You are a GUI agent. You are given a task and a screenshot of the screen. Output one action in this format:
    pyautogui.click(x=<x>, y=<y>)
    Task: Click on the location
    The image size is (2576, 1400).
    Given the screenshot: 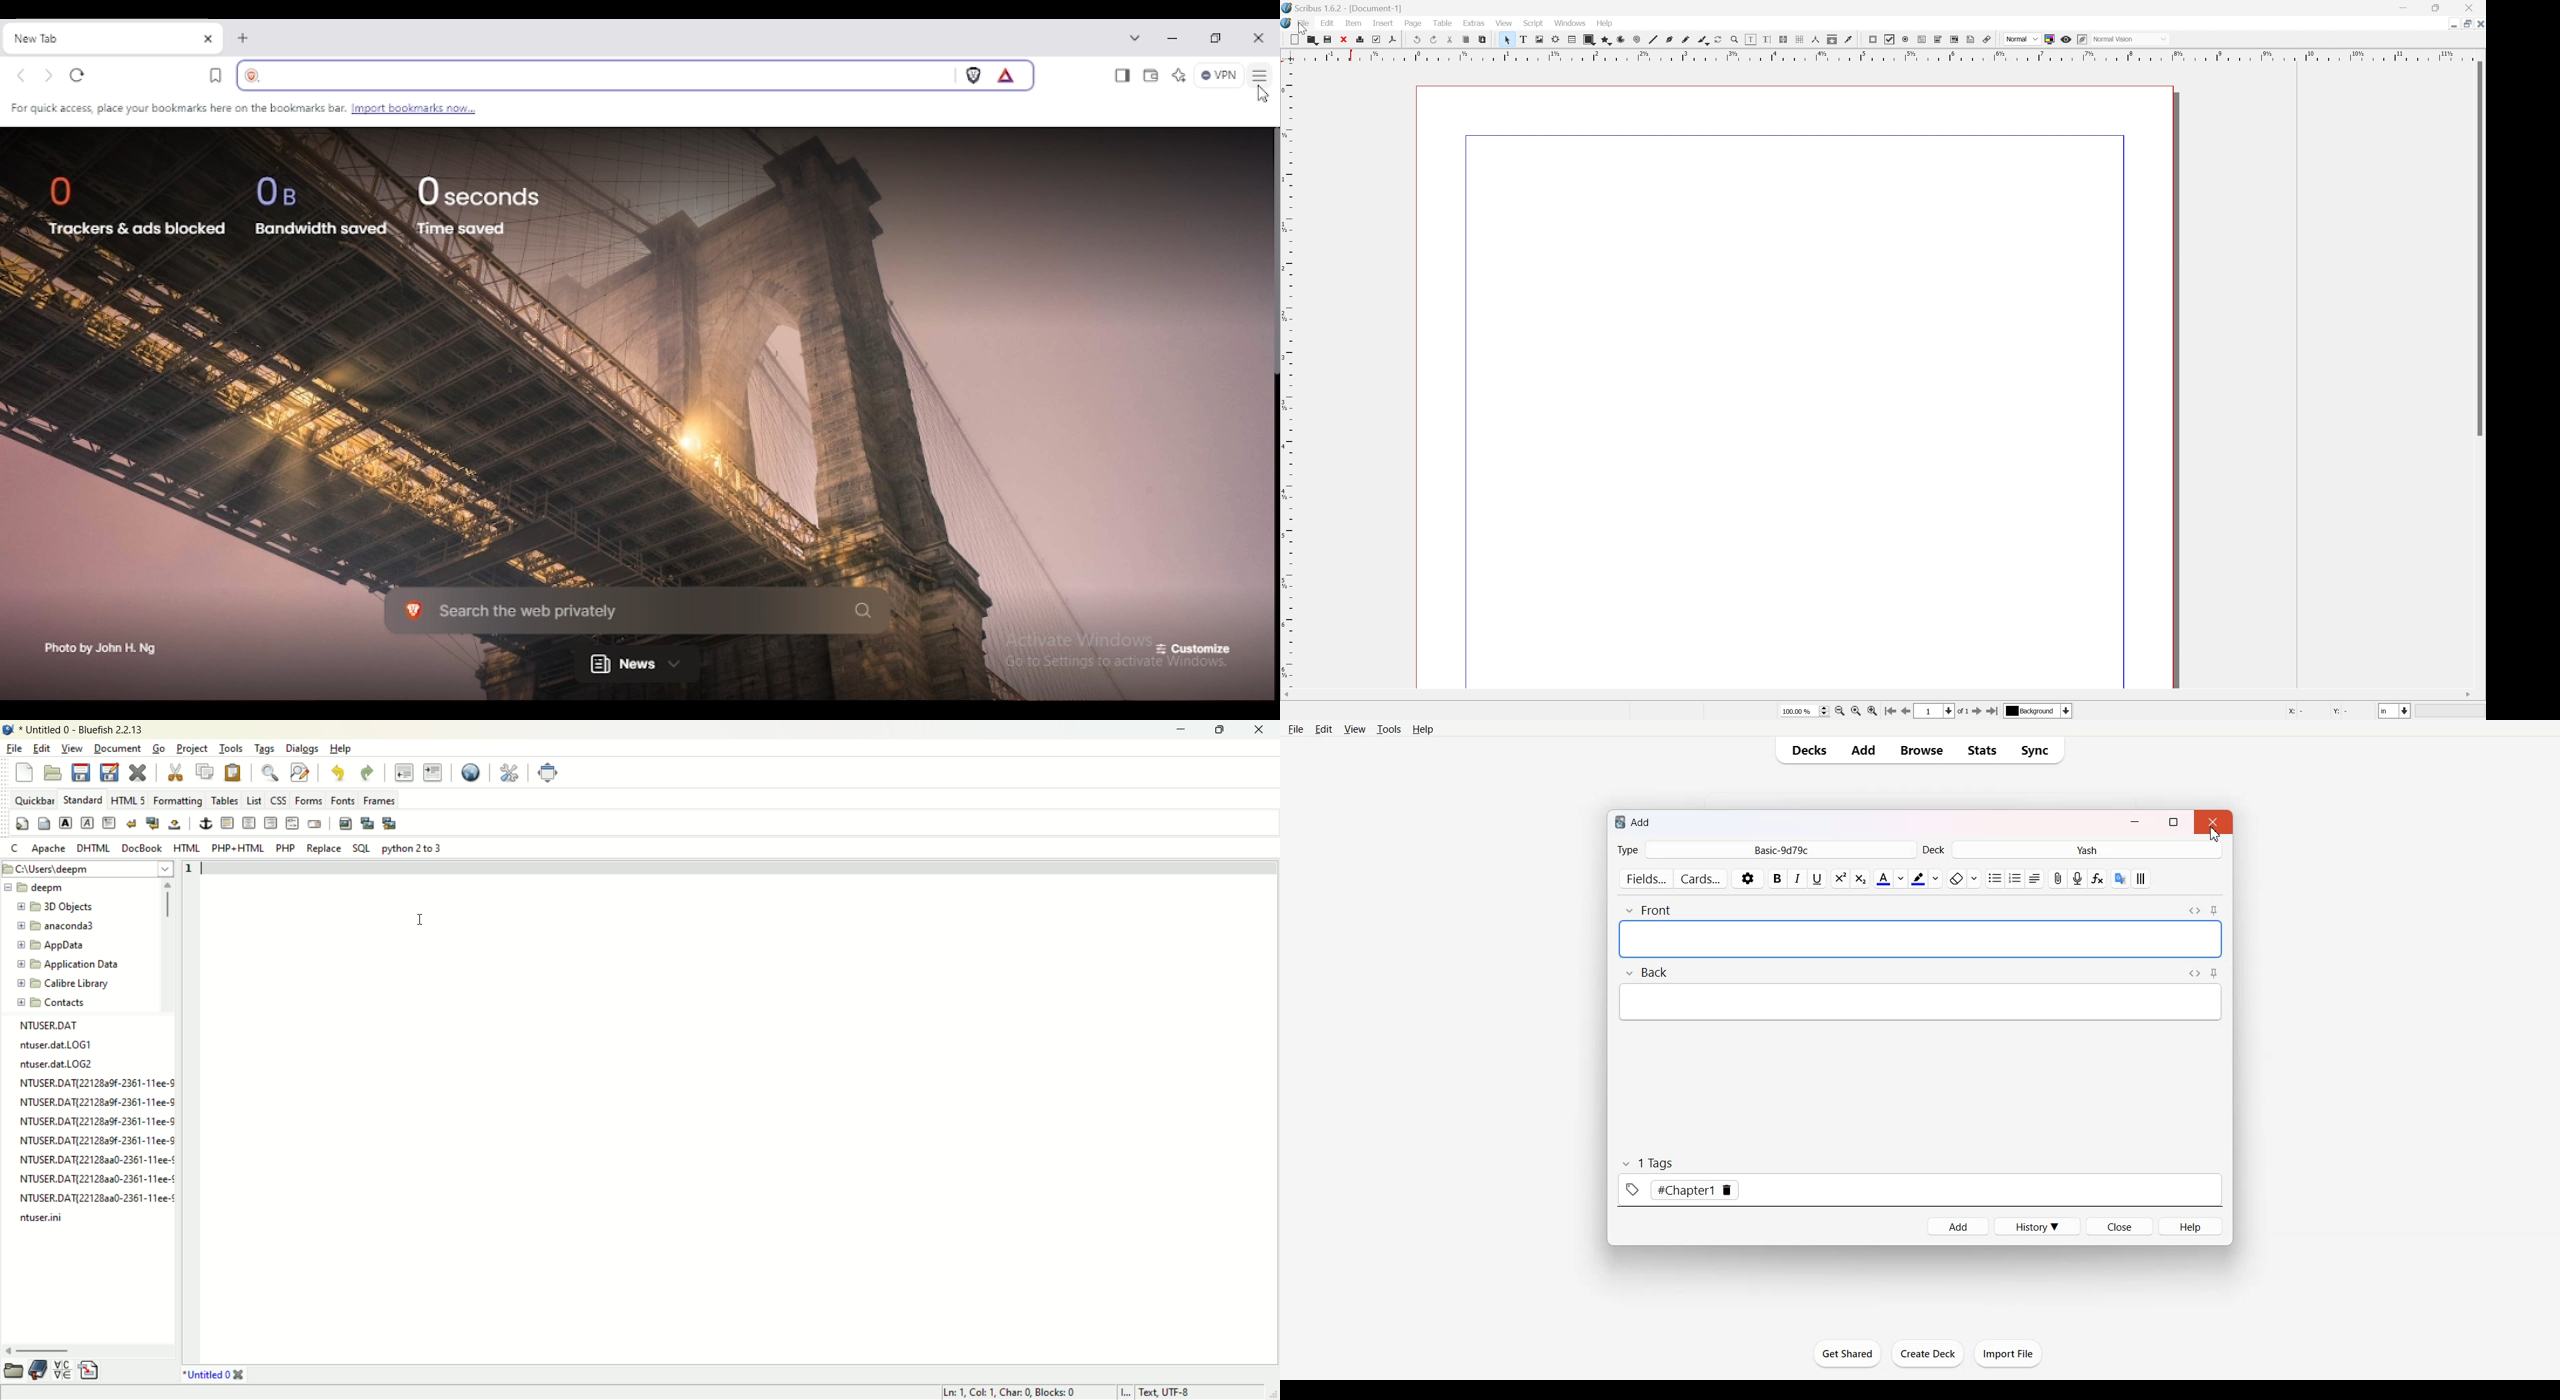 What is the action you would take?
    pyautogui.click(x=77, y=870)
    